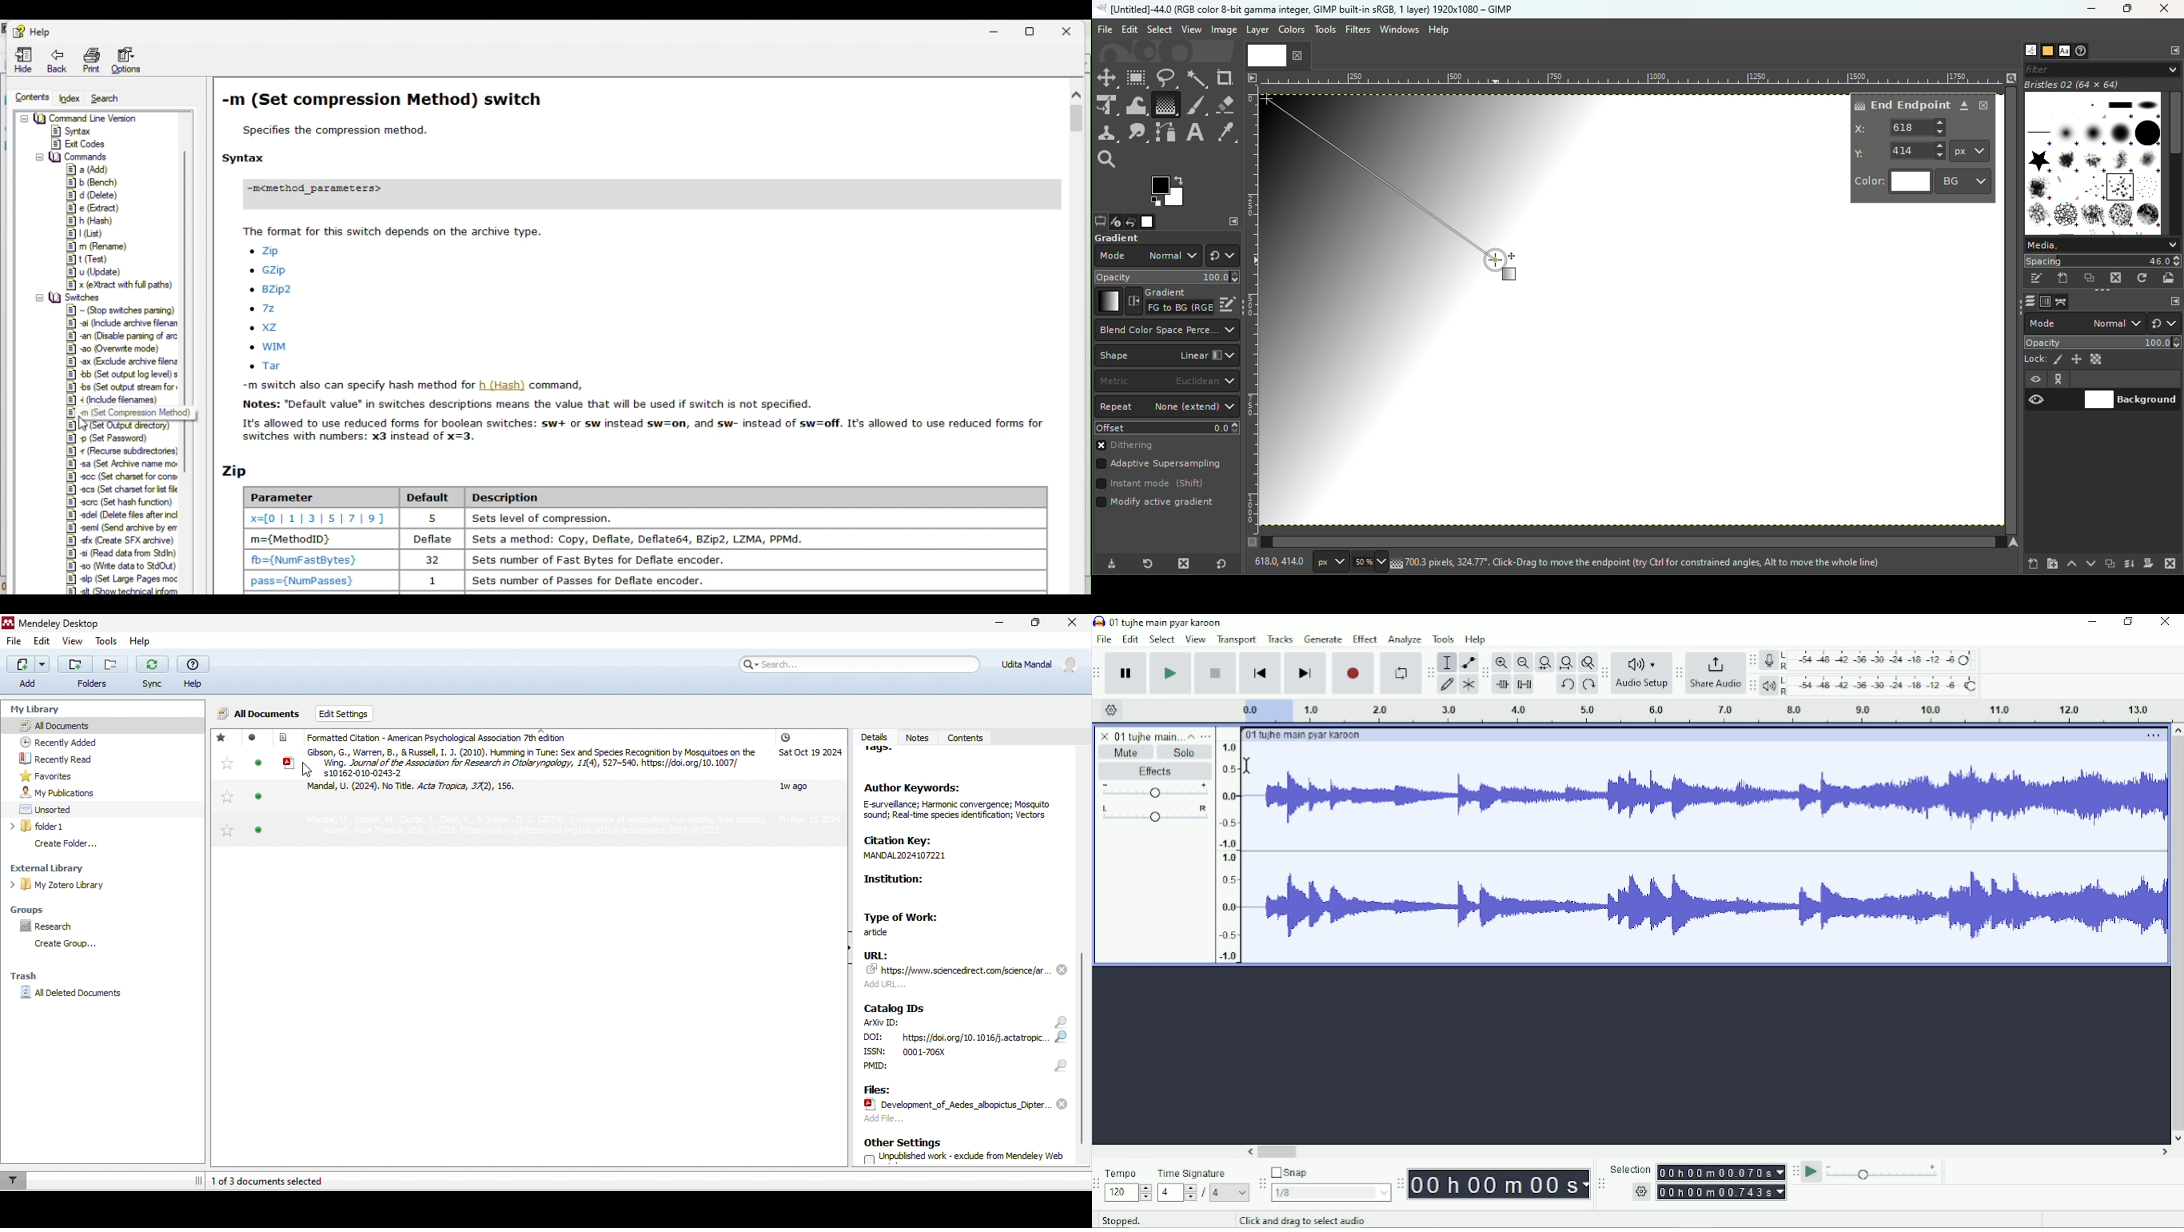 This screenshot has height=1232, width=2184. What do you see at coordinates (1073, 29) in the screenshot?
I see `Close` at bounding box center [1073, 29].